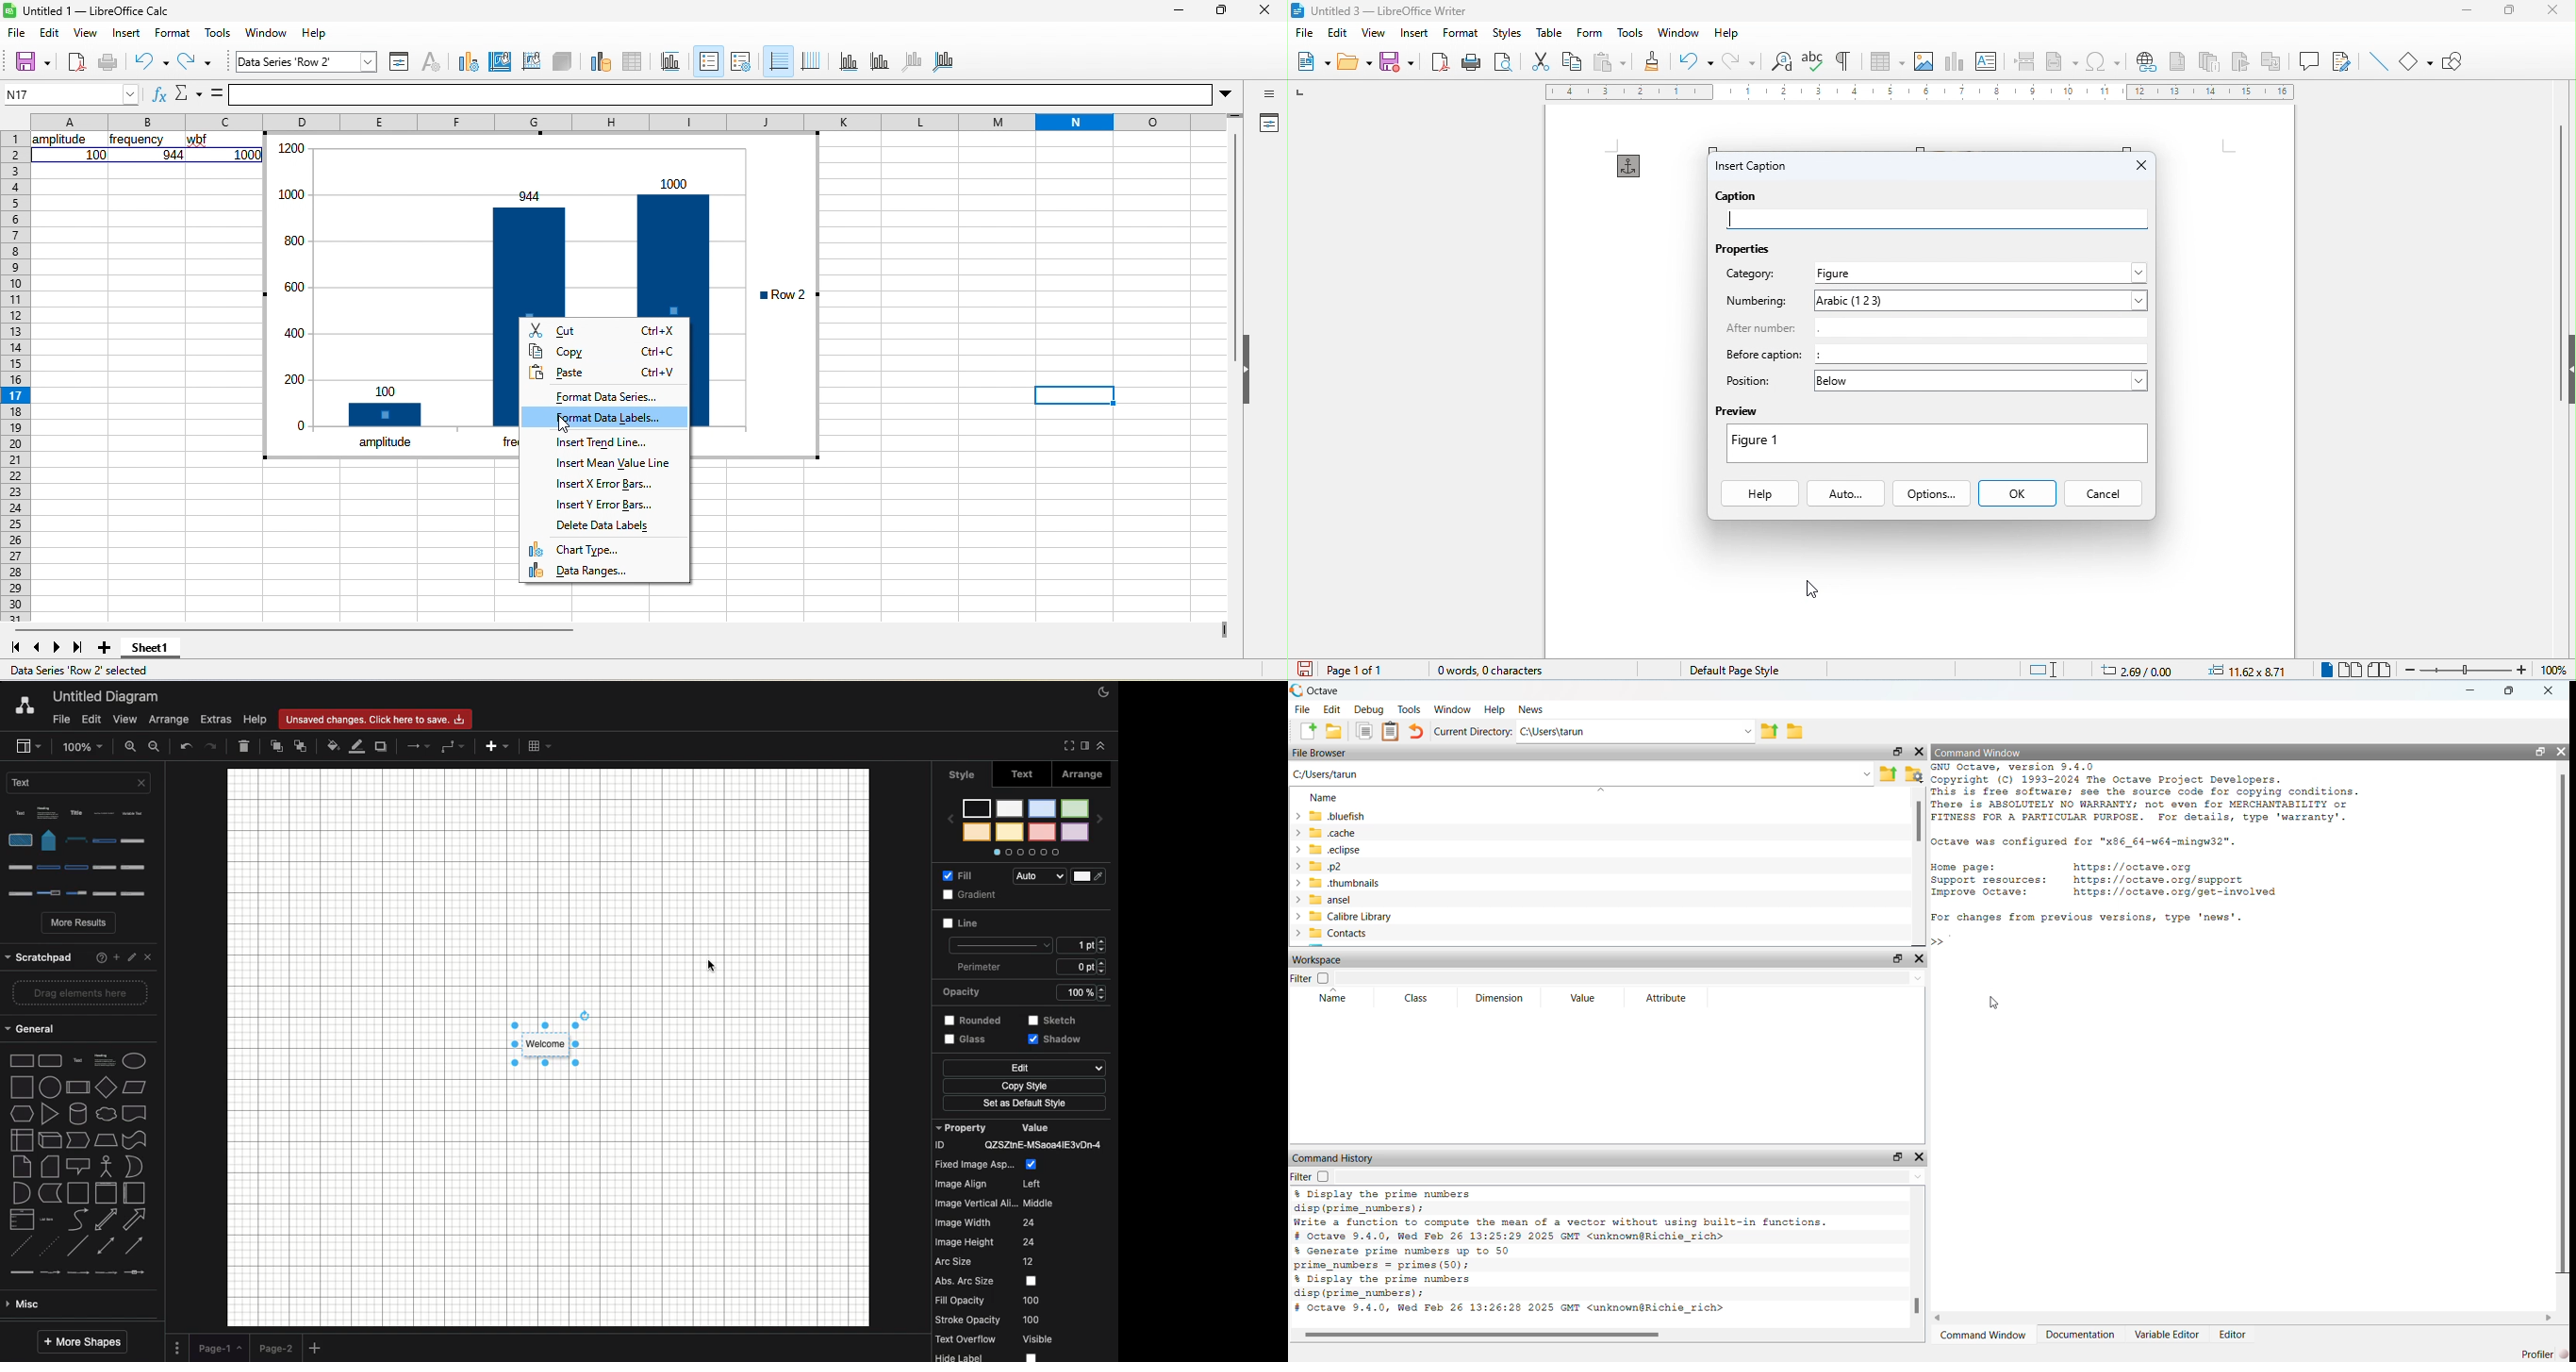 Image resolution: width=2576 pixels, height=1372 pixels. Describe the element at coordinates (1753, 274) in the screenshot. I see `category` at that location.